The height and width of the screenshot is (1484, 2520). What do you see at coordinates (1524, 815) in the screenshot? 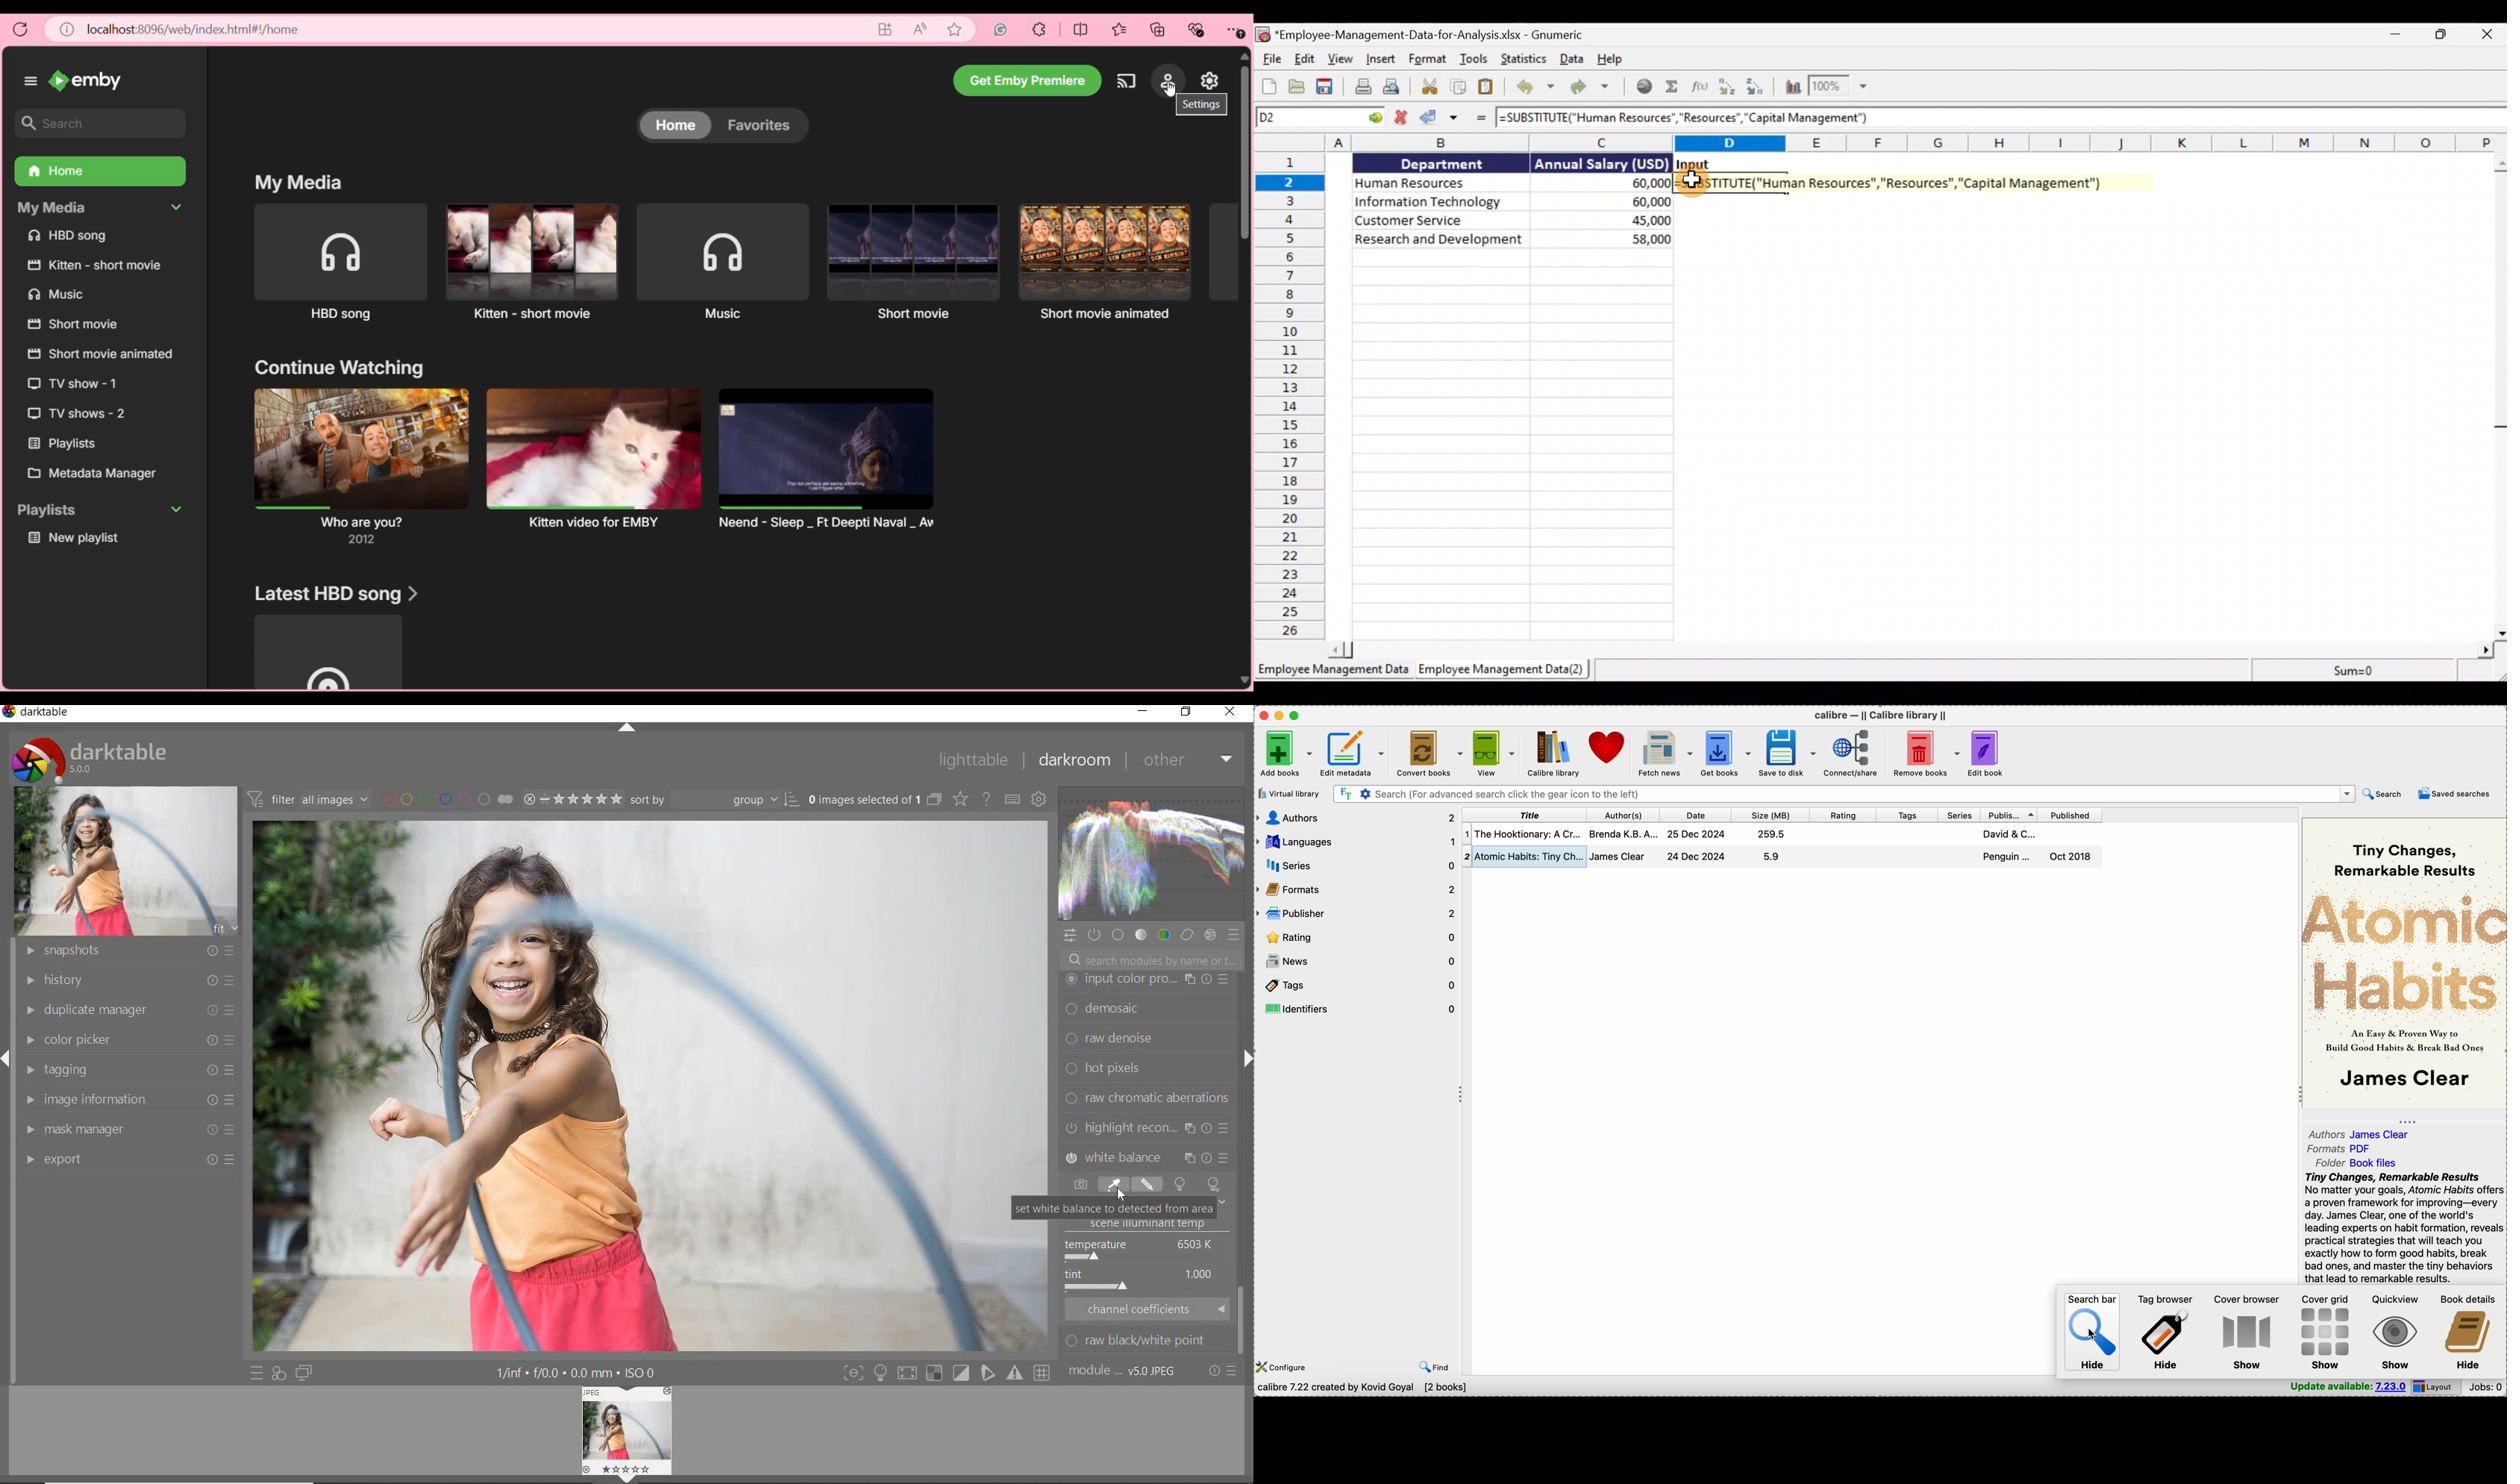
I see `title` at bounding box center [1524, 815].